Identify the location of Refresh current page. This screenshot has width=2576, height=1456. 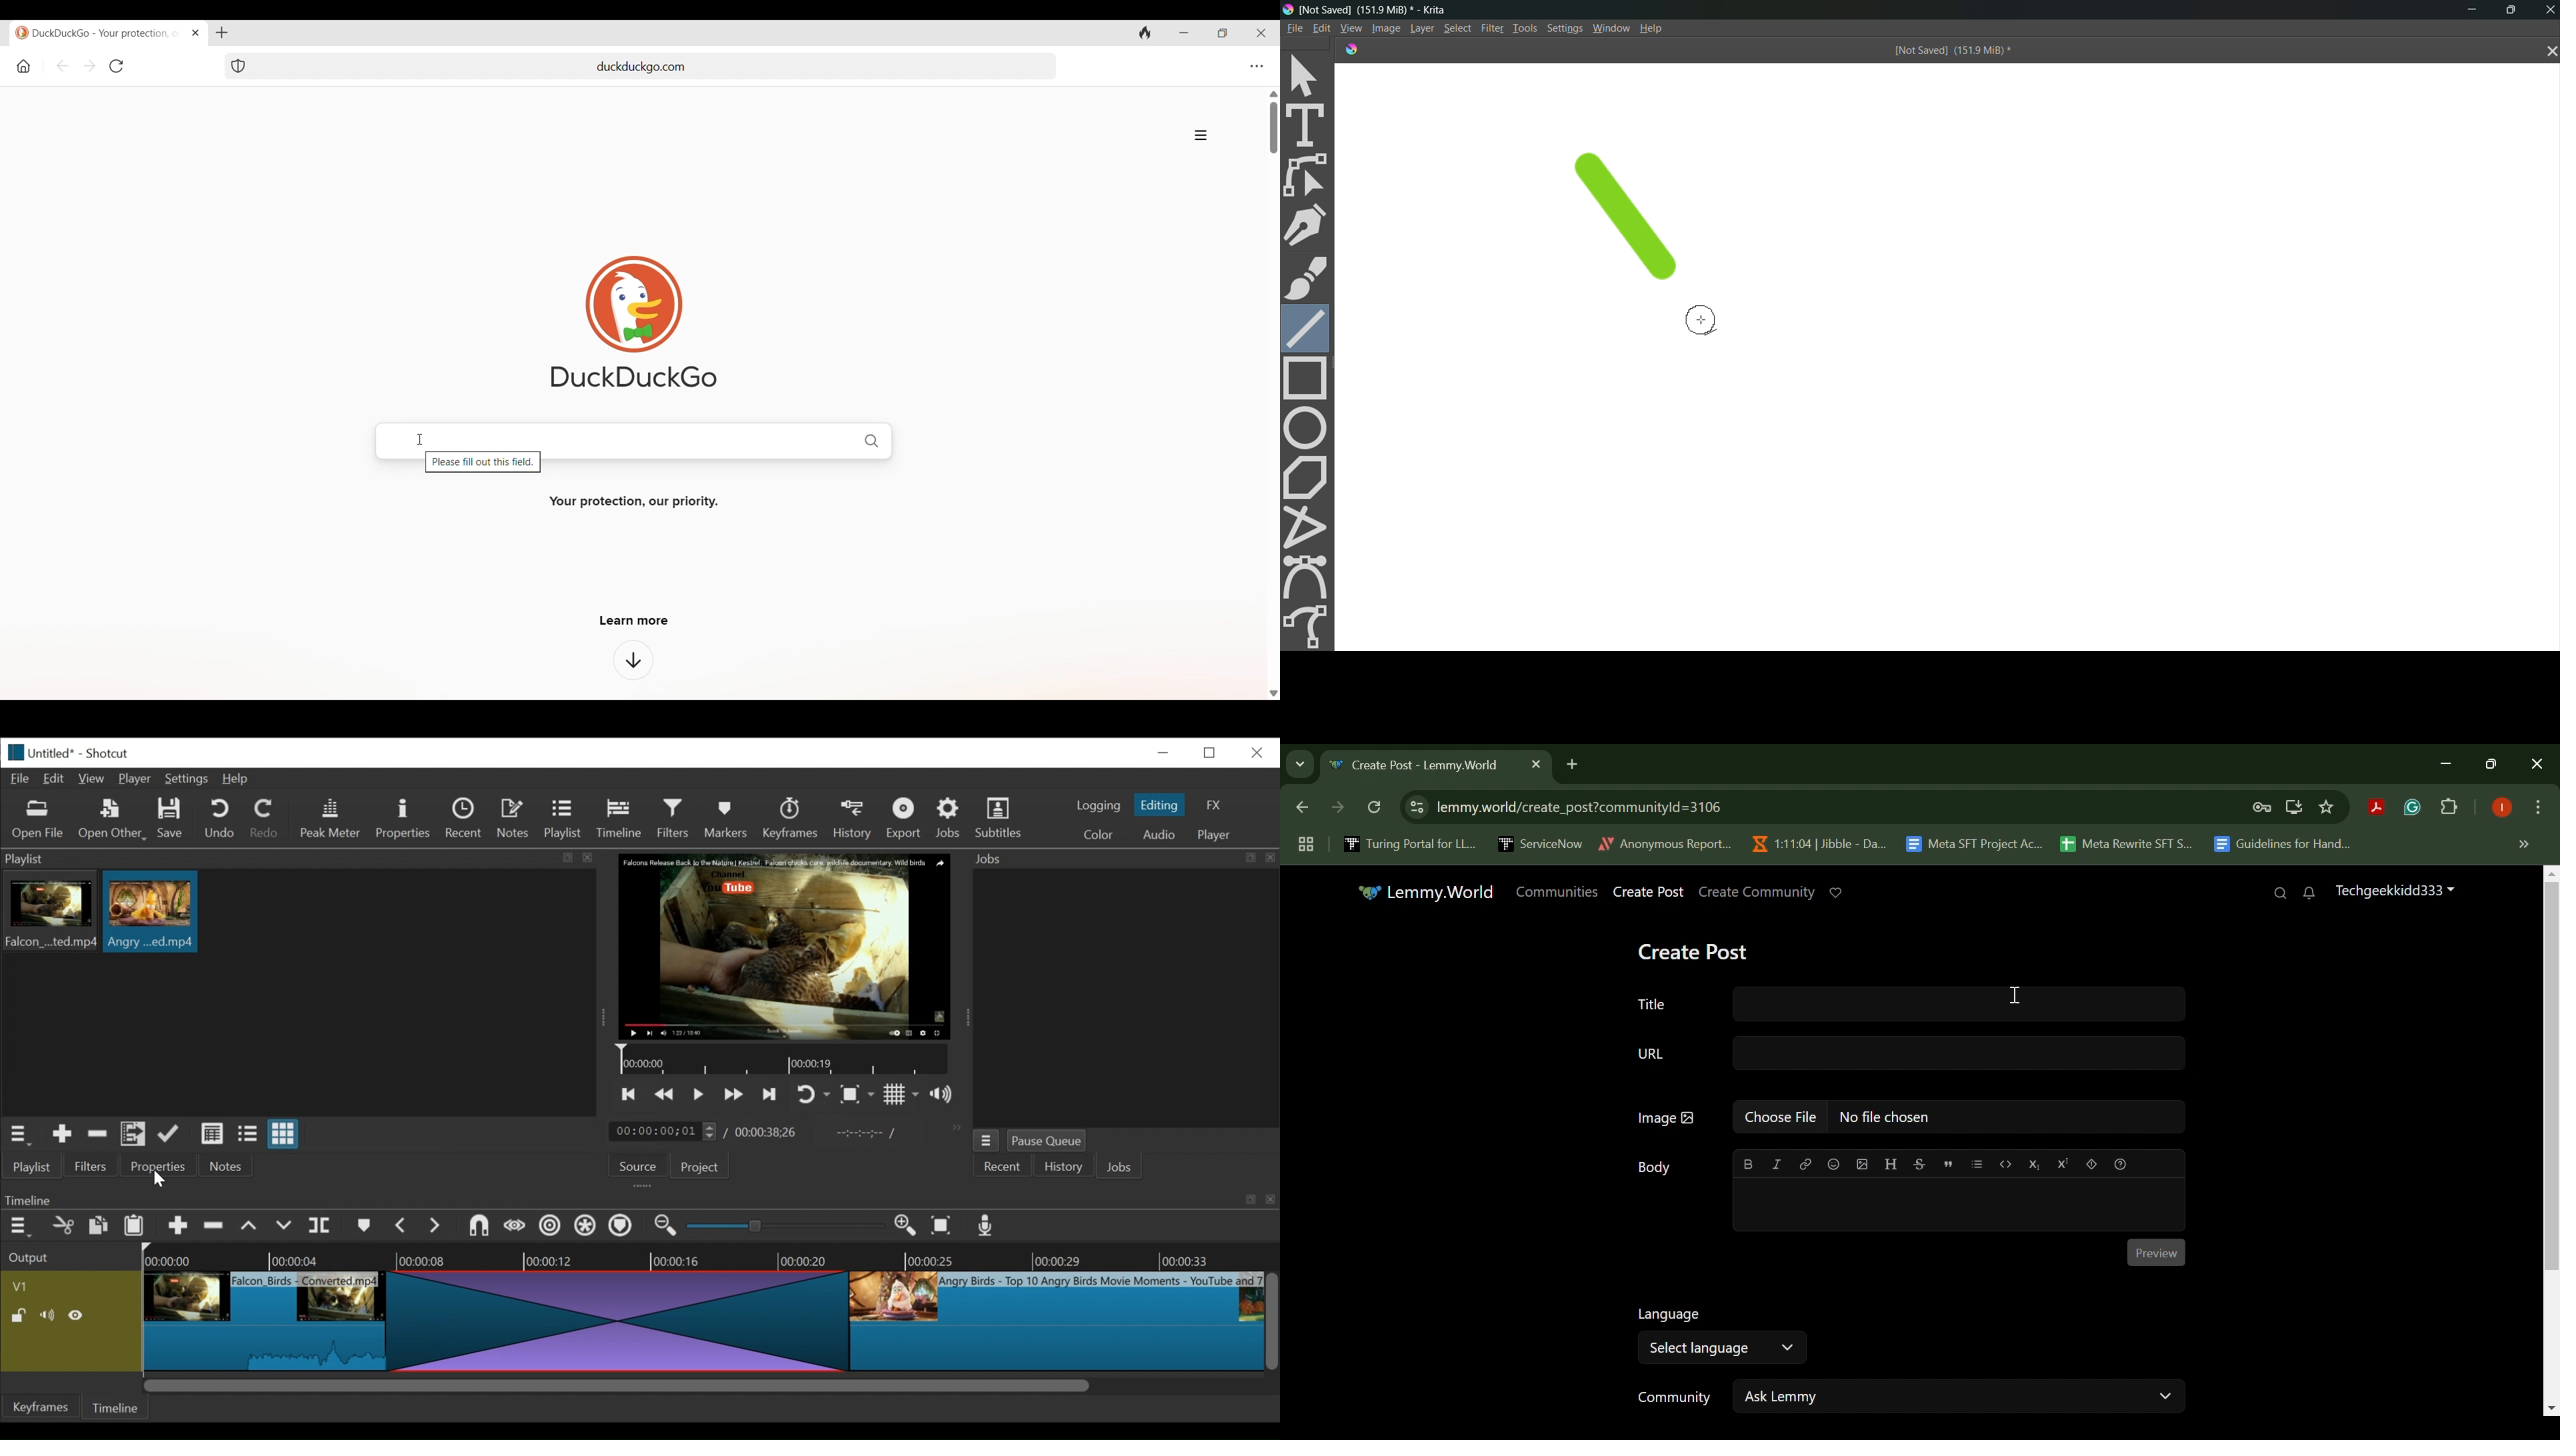
(117, 66).